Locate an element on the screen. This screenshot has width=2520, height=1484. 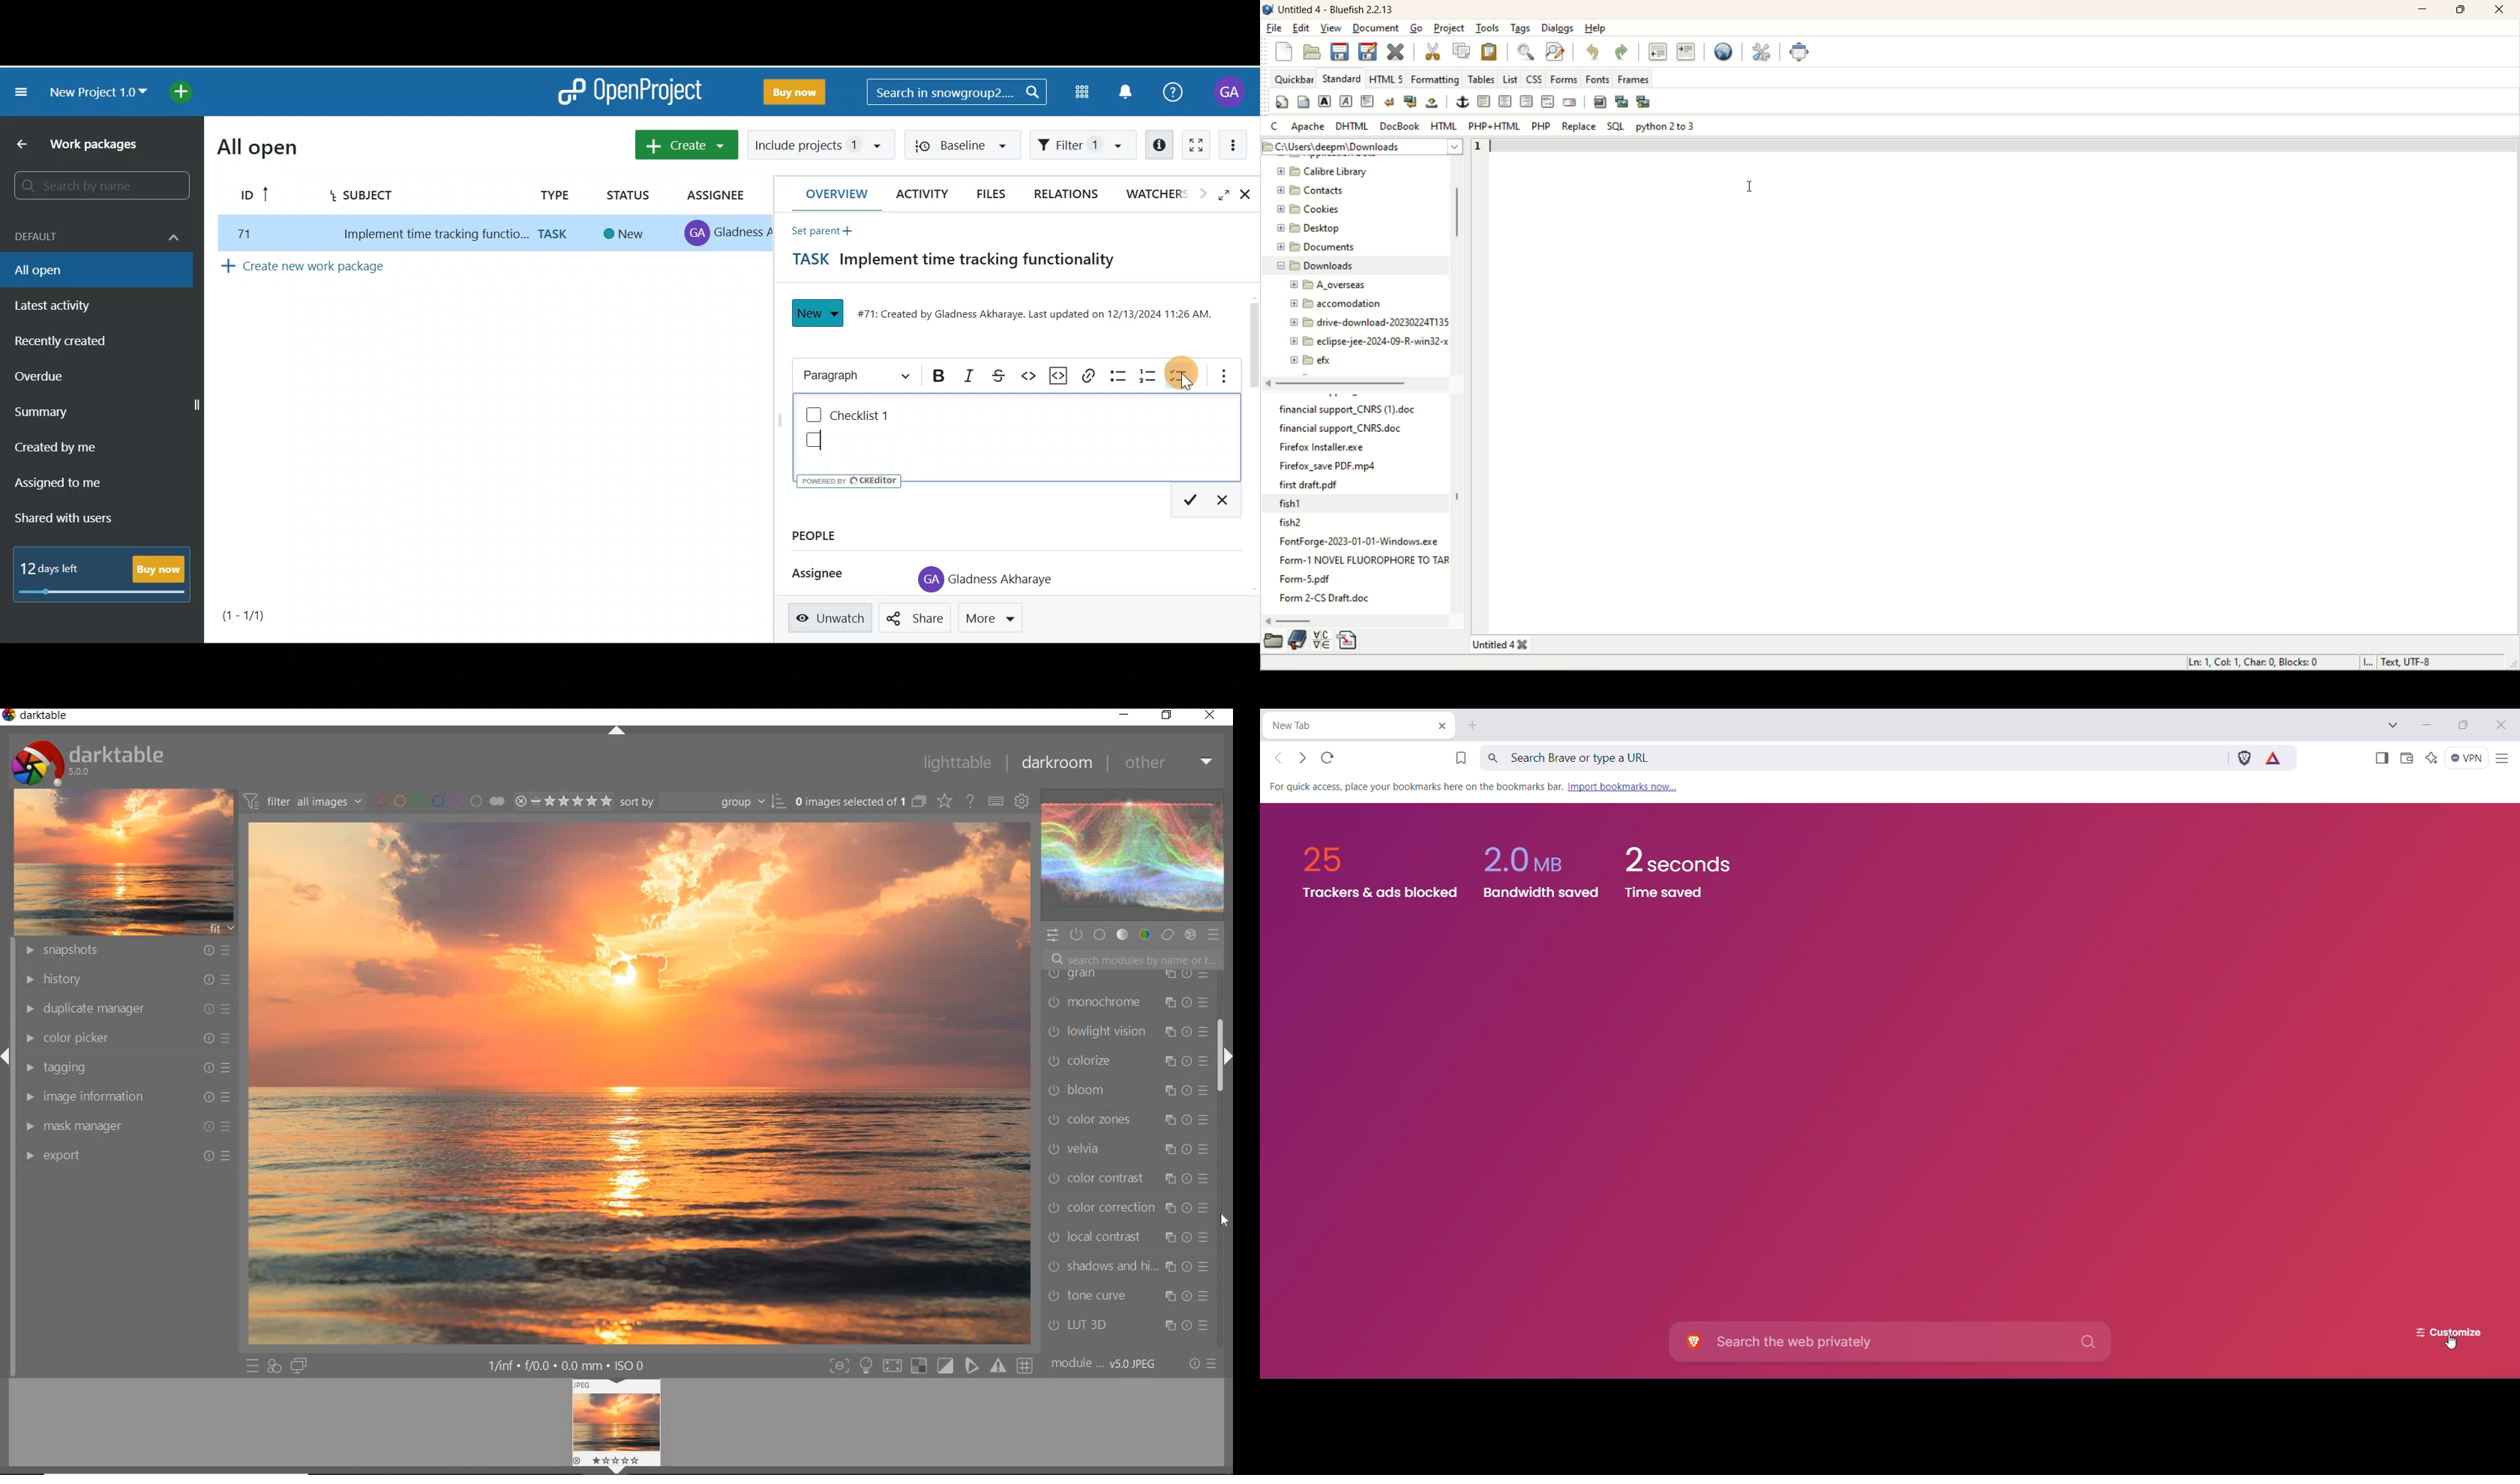
Latest activity is located at coordinates (64, 304).